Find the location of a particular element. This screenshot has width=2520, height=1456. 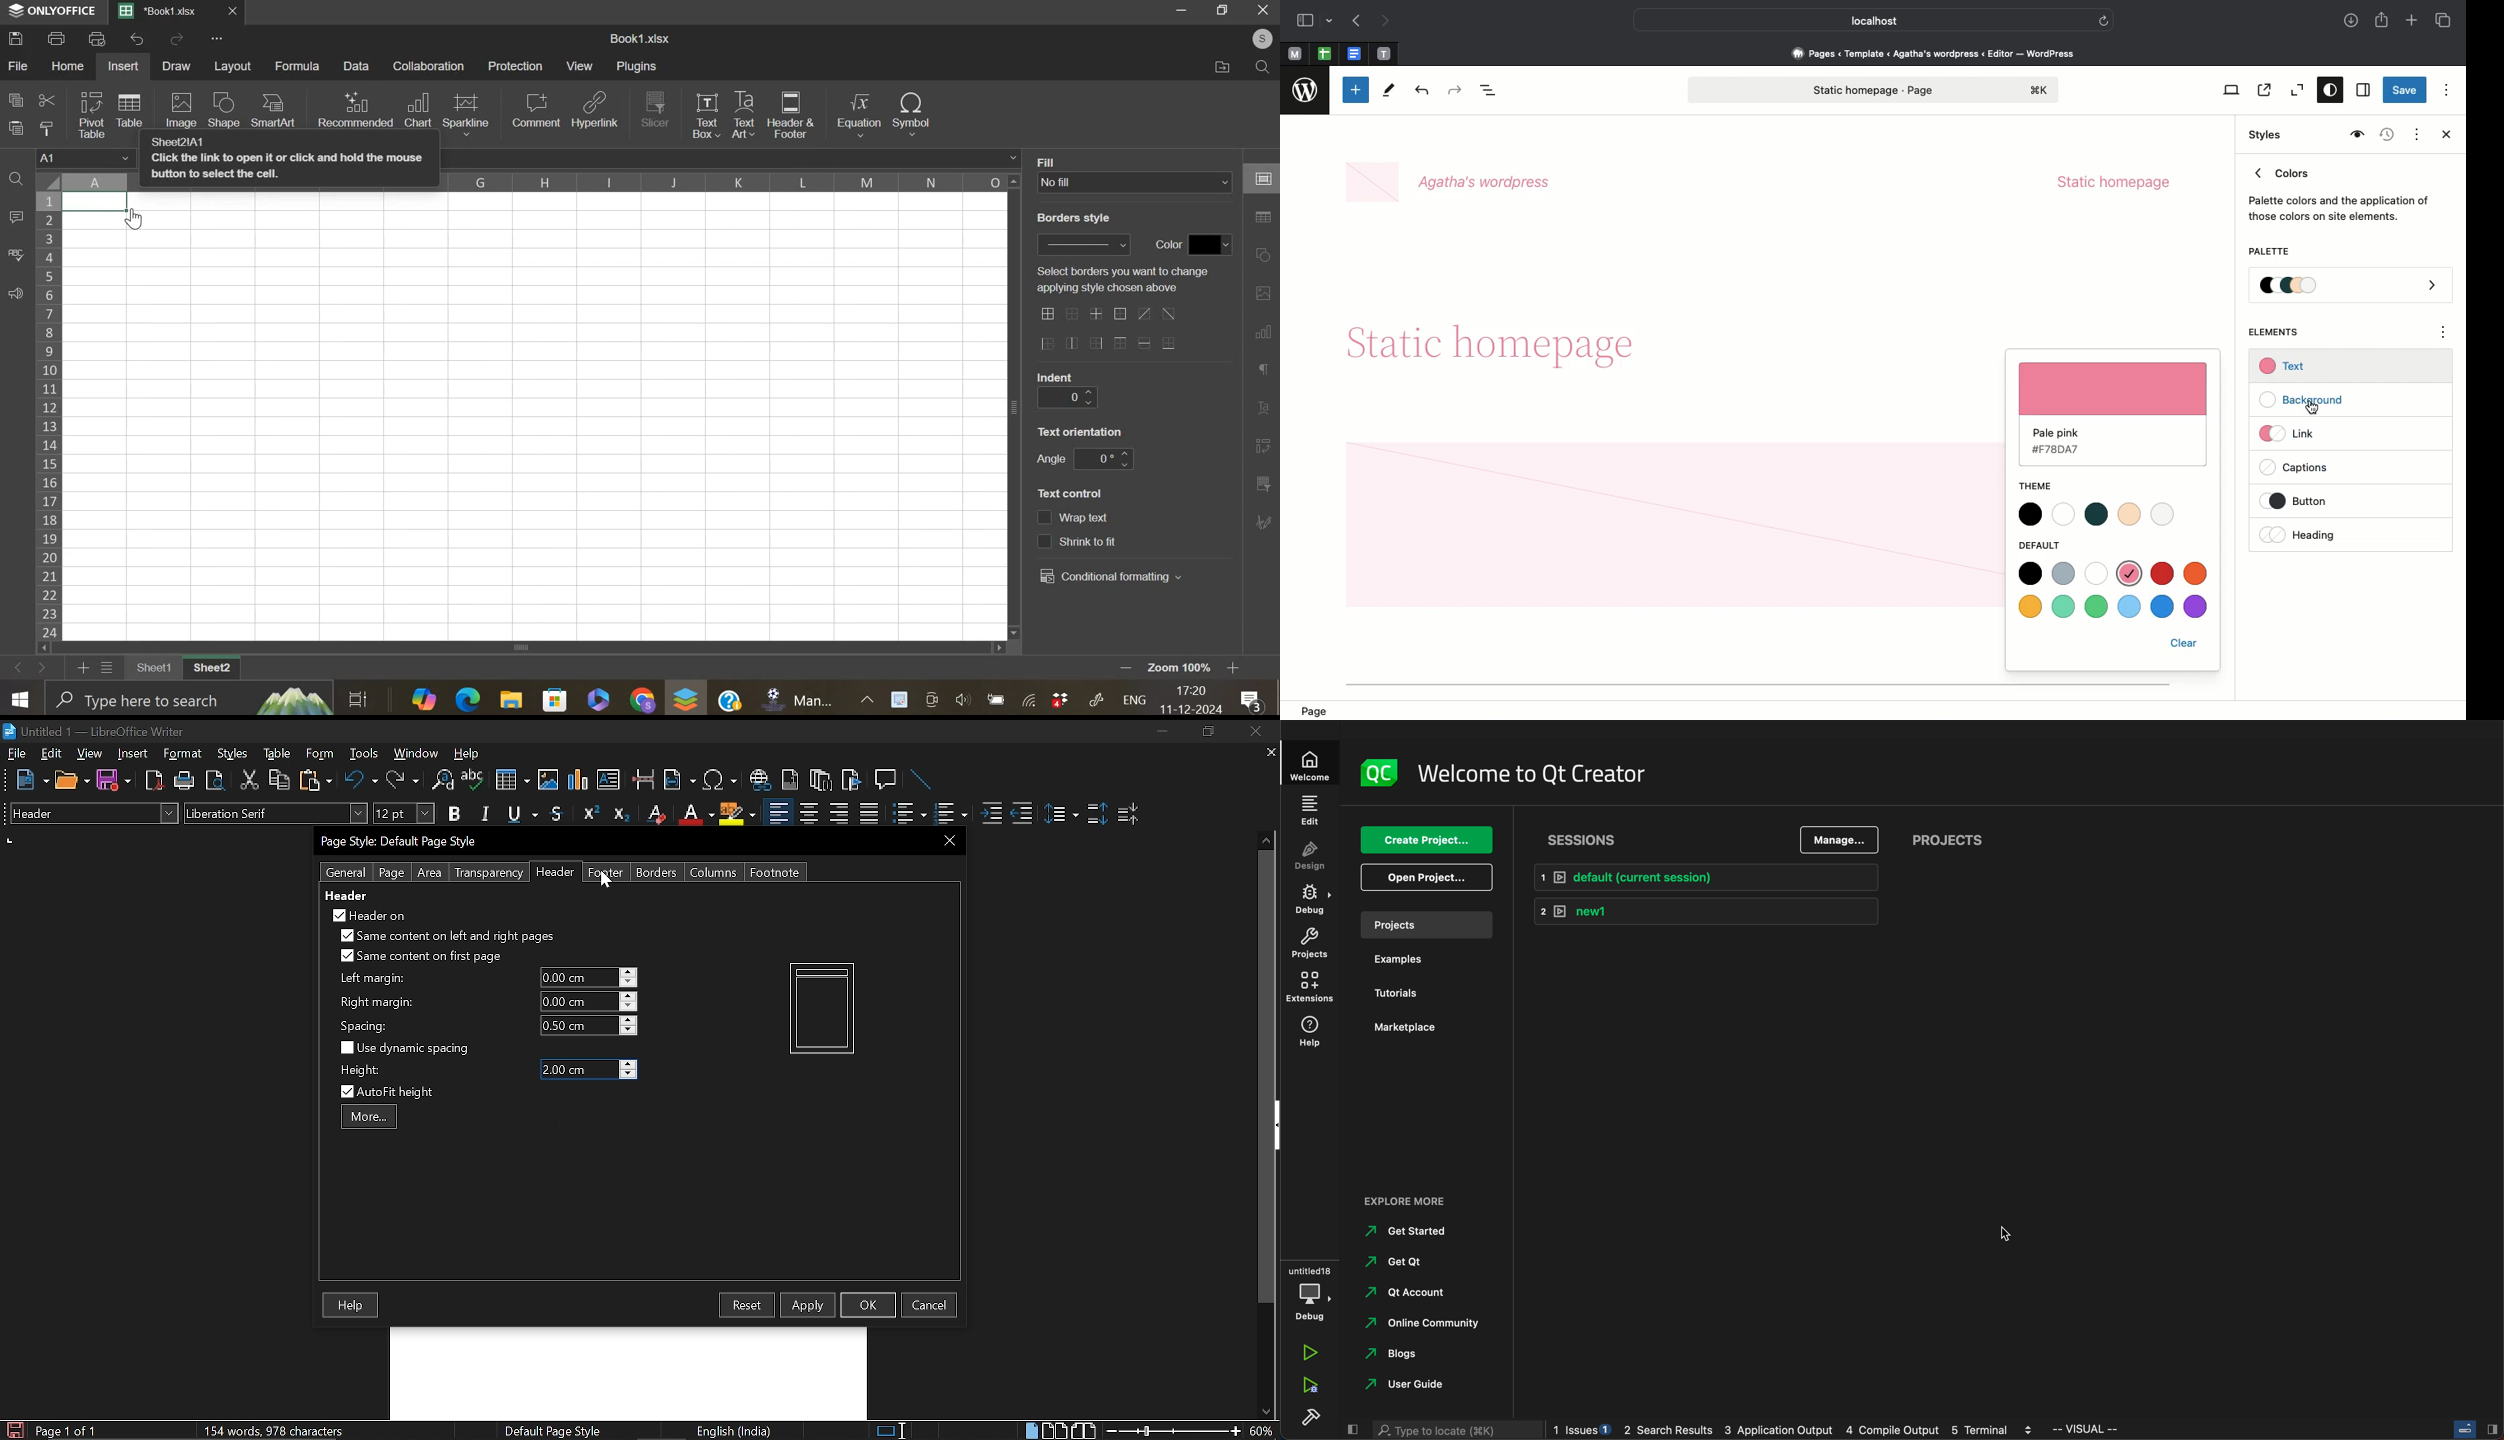

data is located at coordinates (104, 204).